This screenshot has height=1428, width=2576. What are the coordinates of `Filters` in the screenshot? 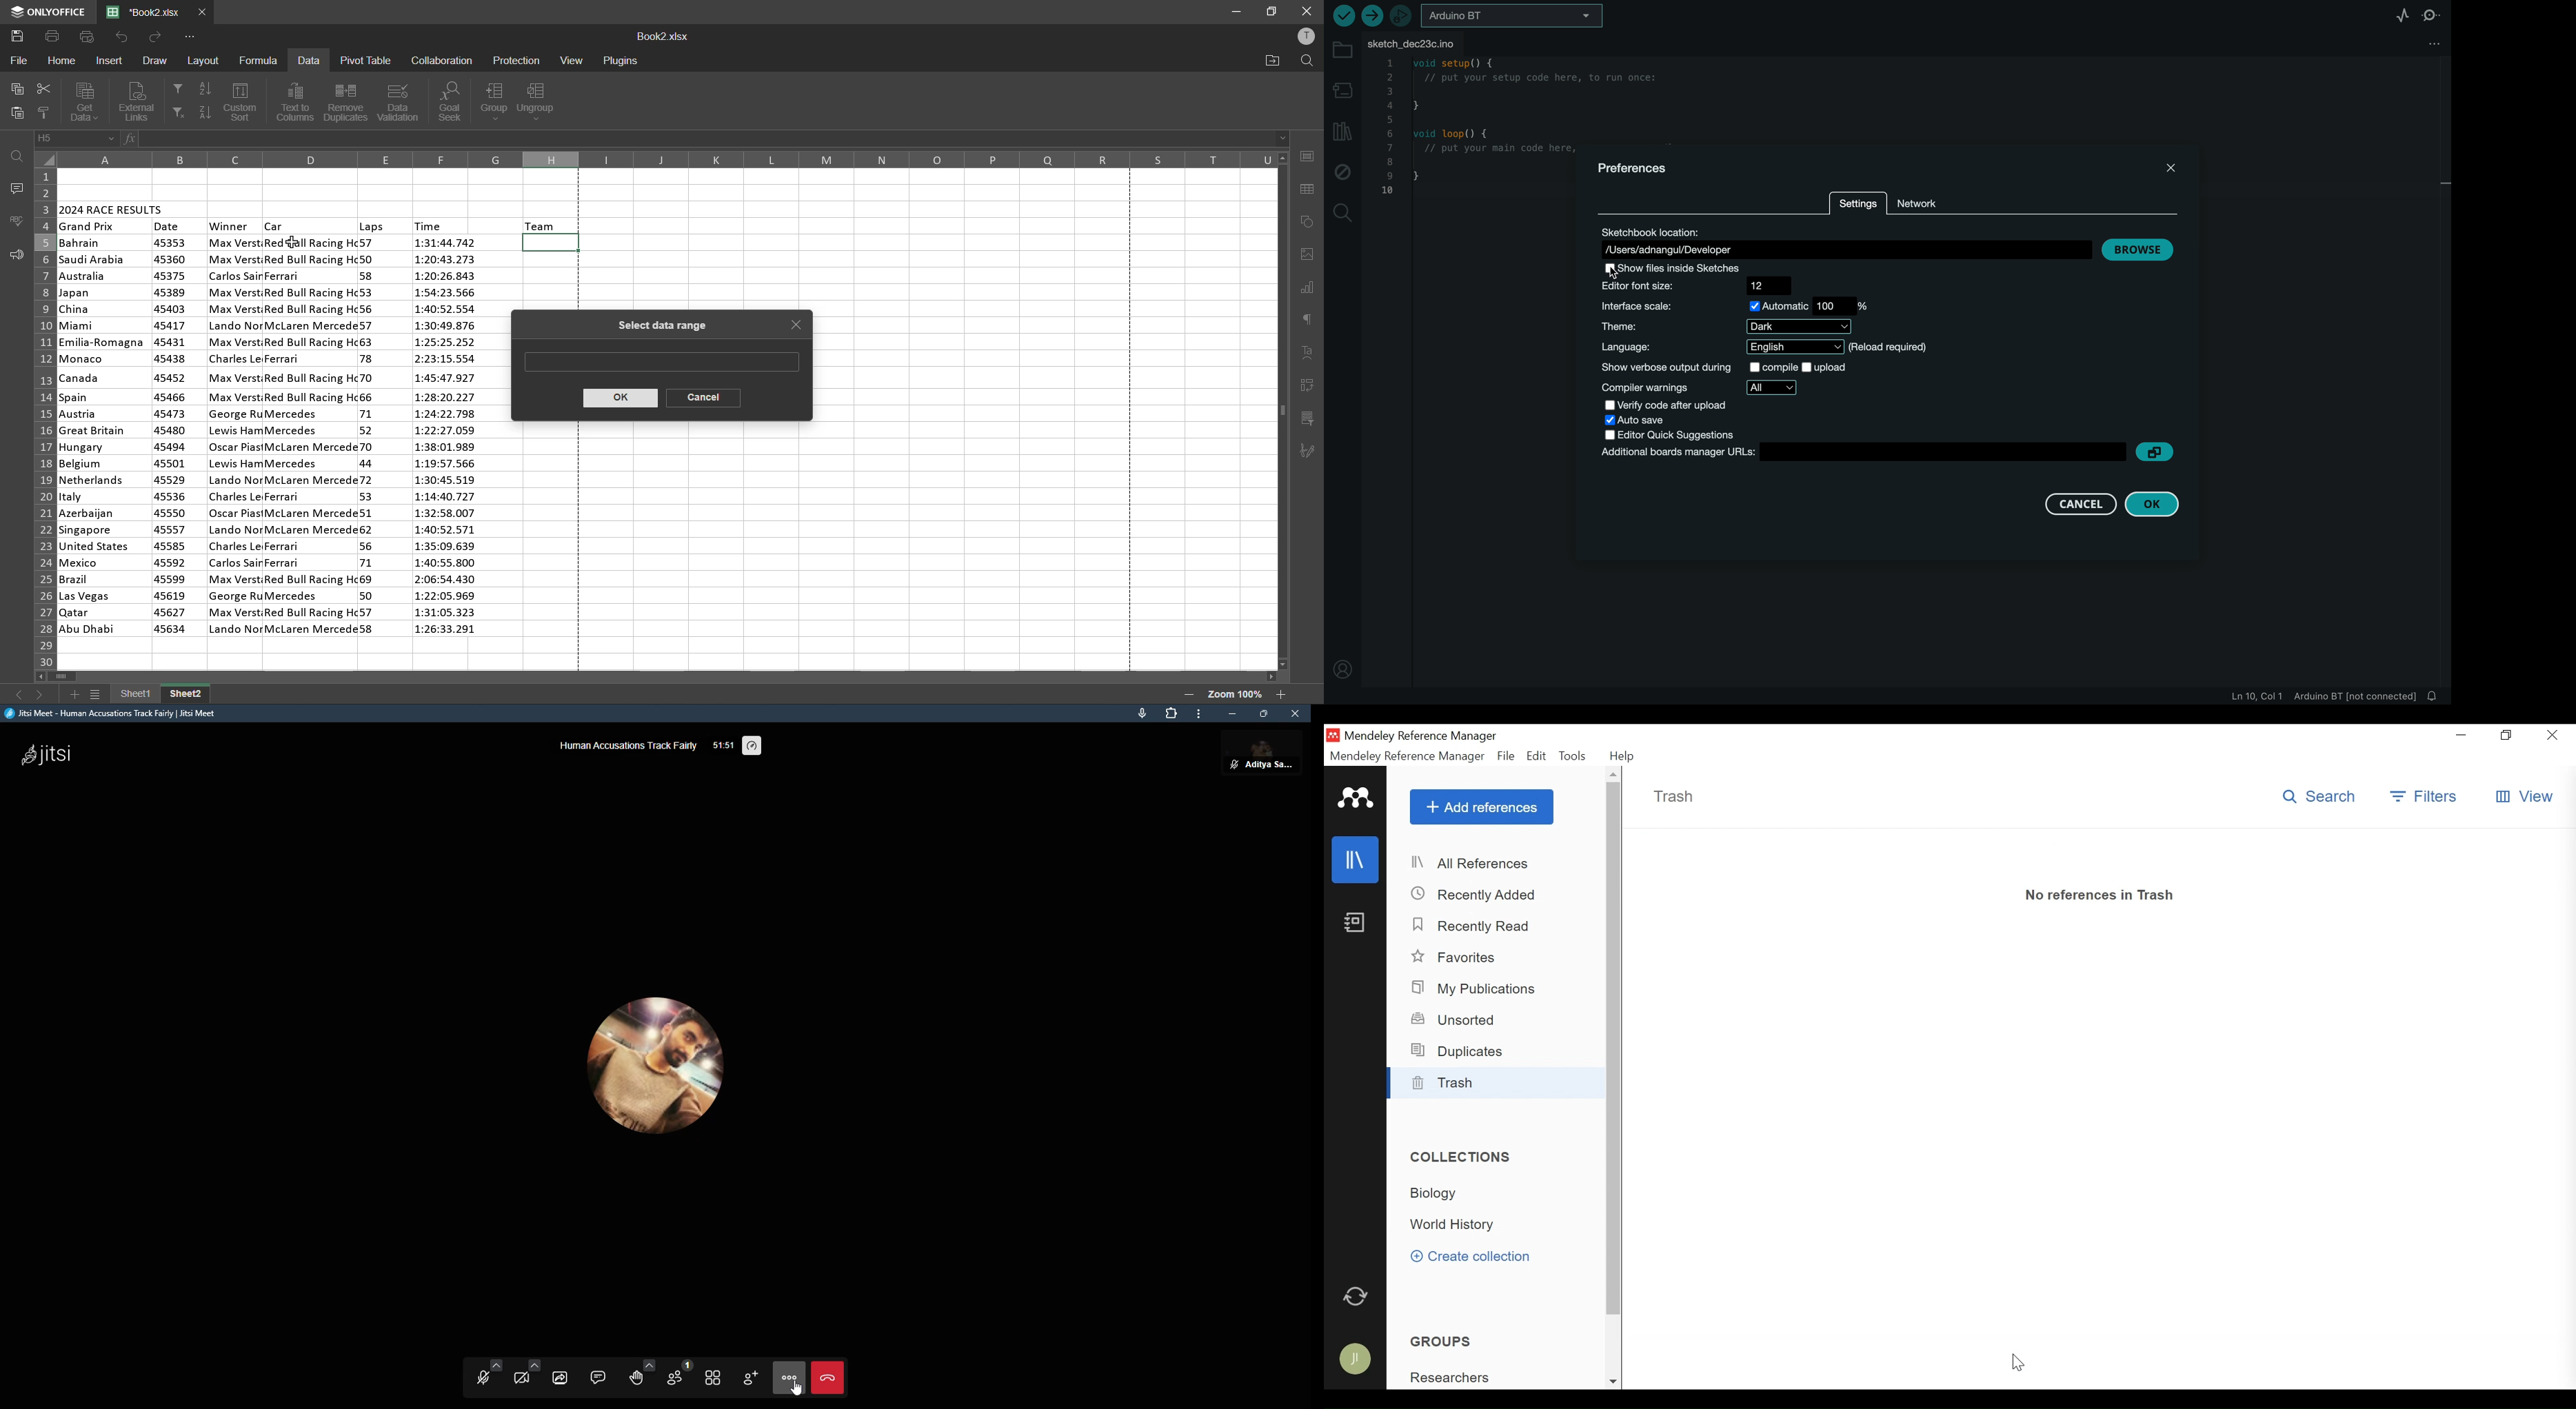 It's located at (2423, 798).